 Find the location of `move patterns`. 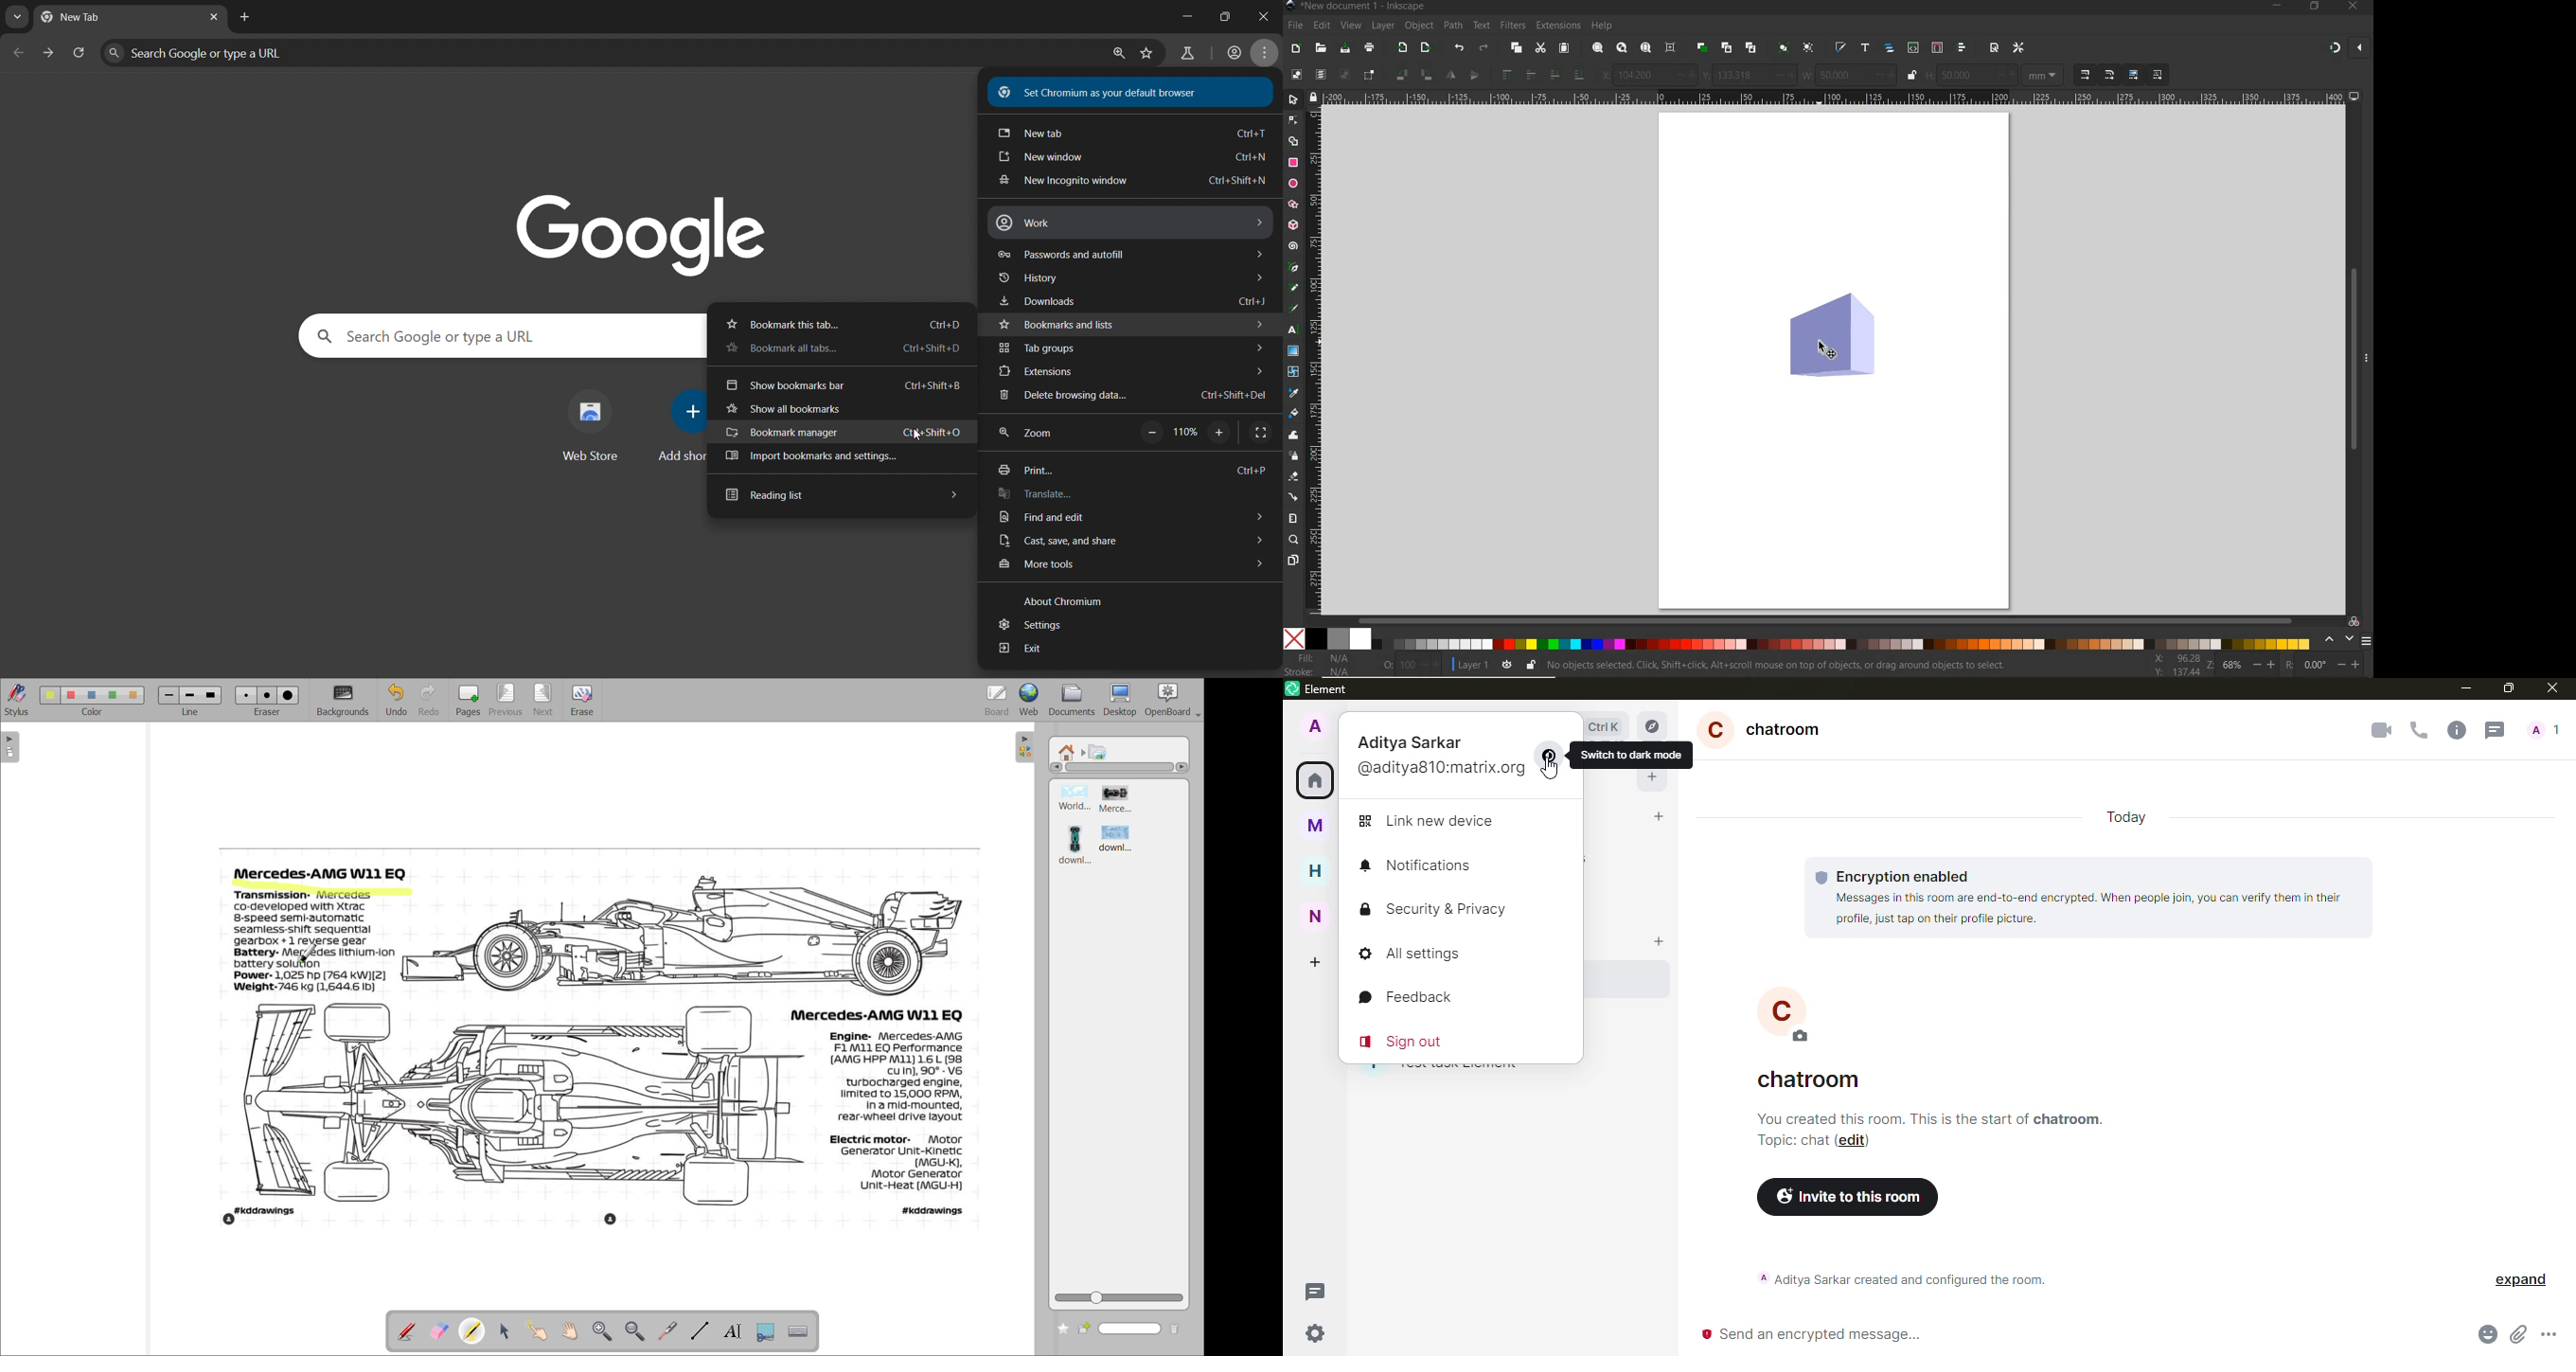

move patterns is located at coordinates (2155, 75).